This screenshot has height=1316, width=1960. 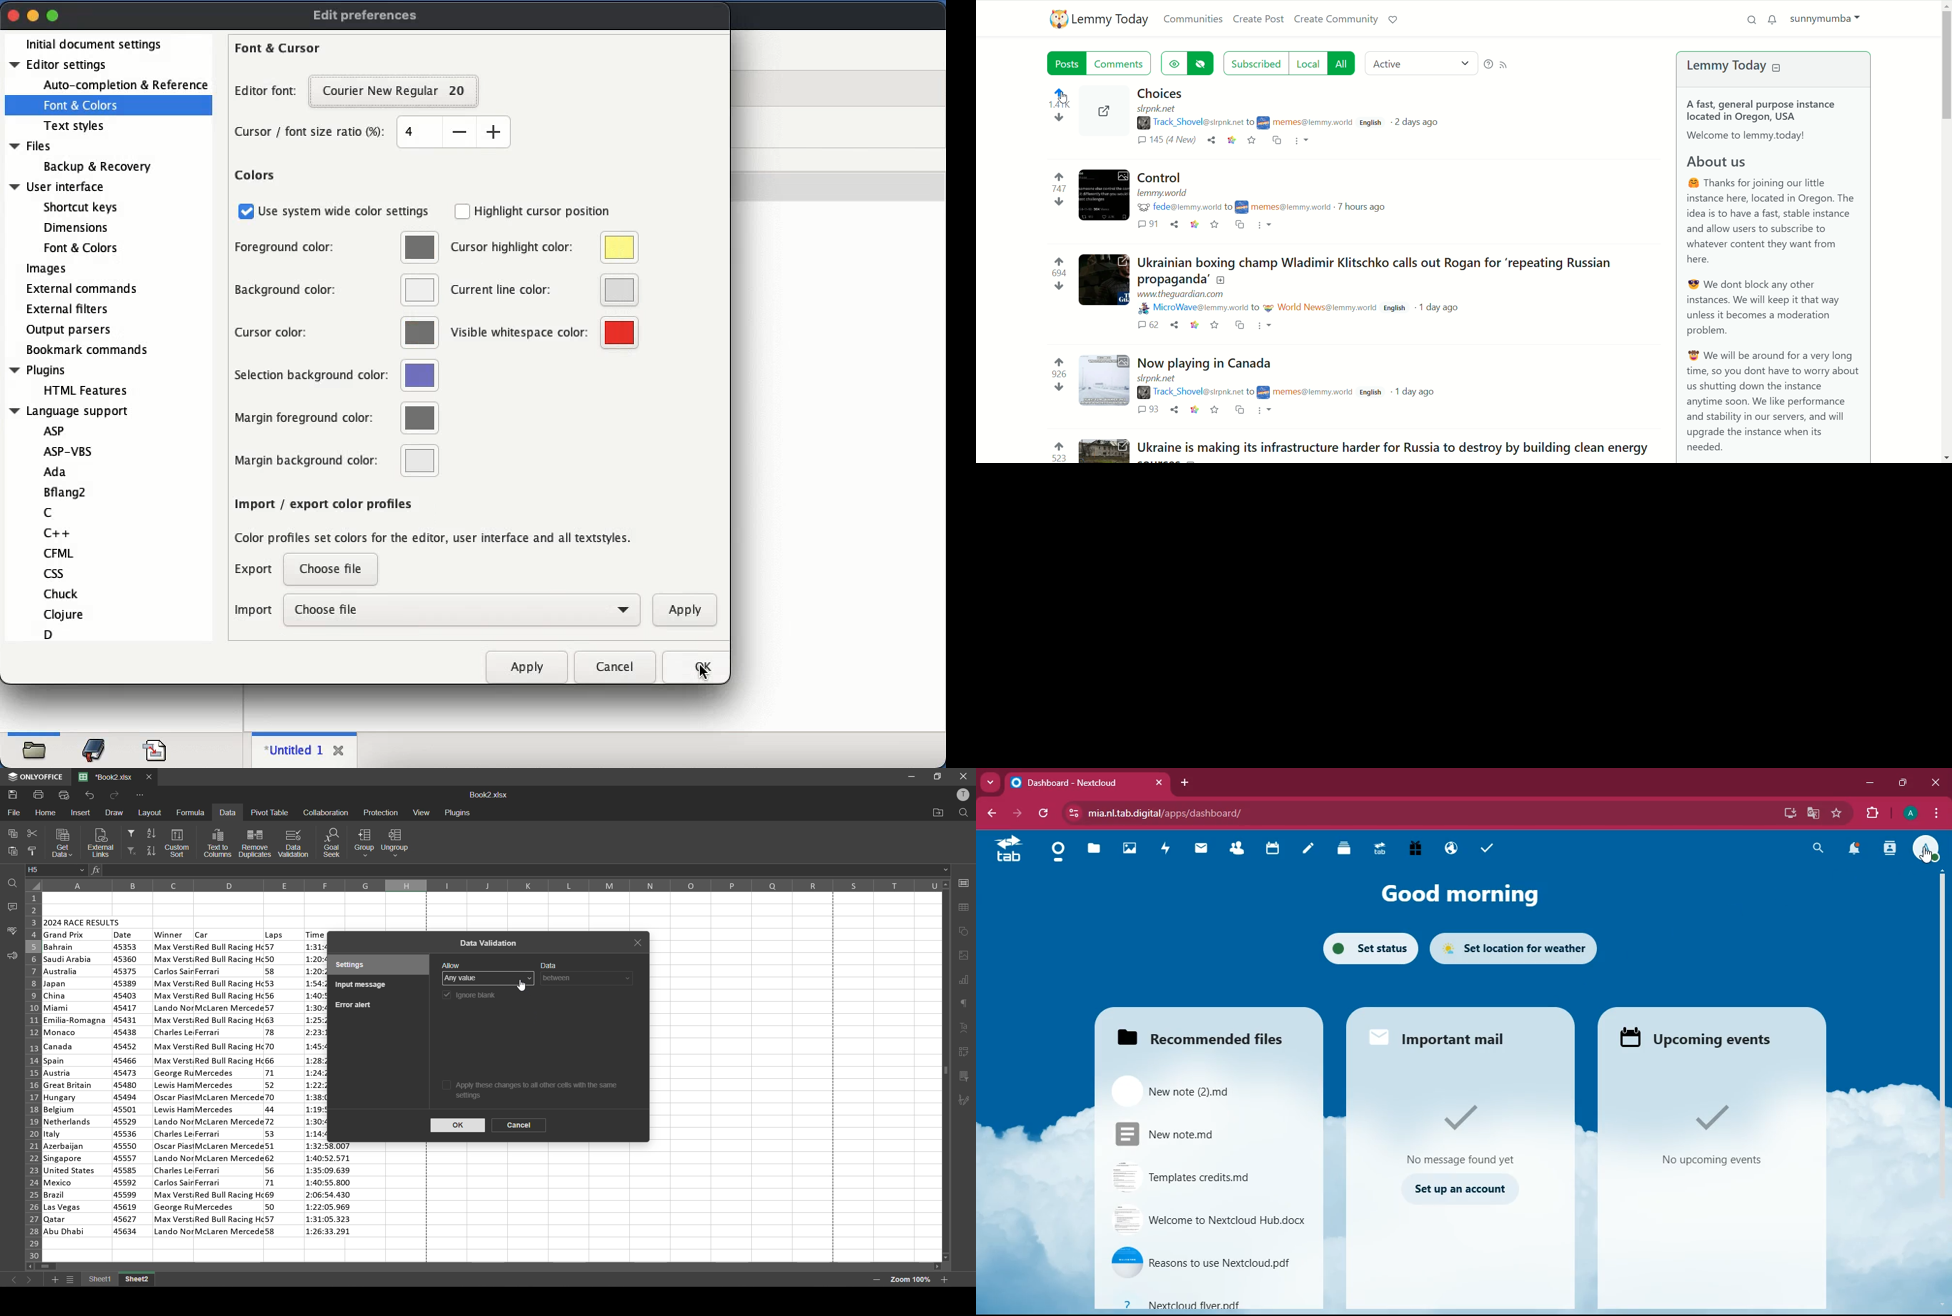 I want to click on formula, so click(x=192, y=812).